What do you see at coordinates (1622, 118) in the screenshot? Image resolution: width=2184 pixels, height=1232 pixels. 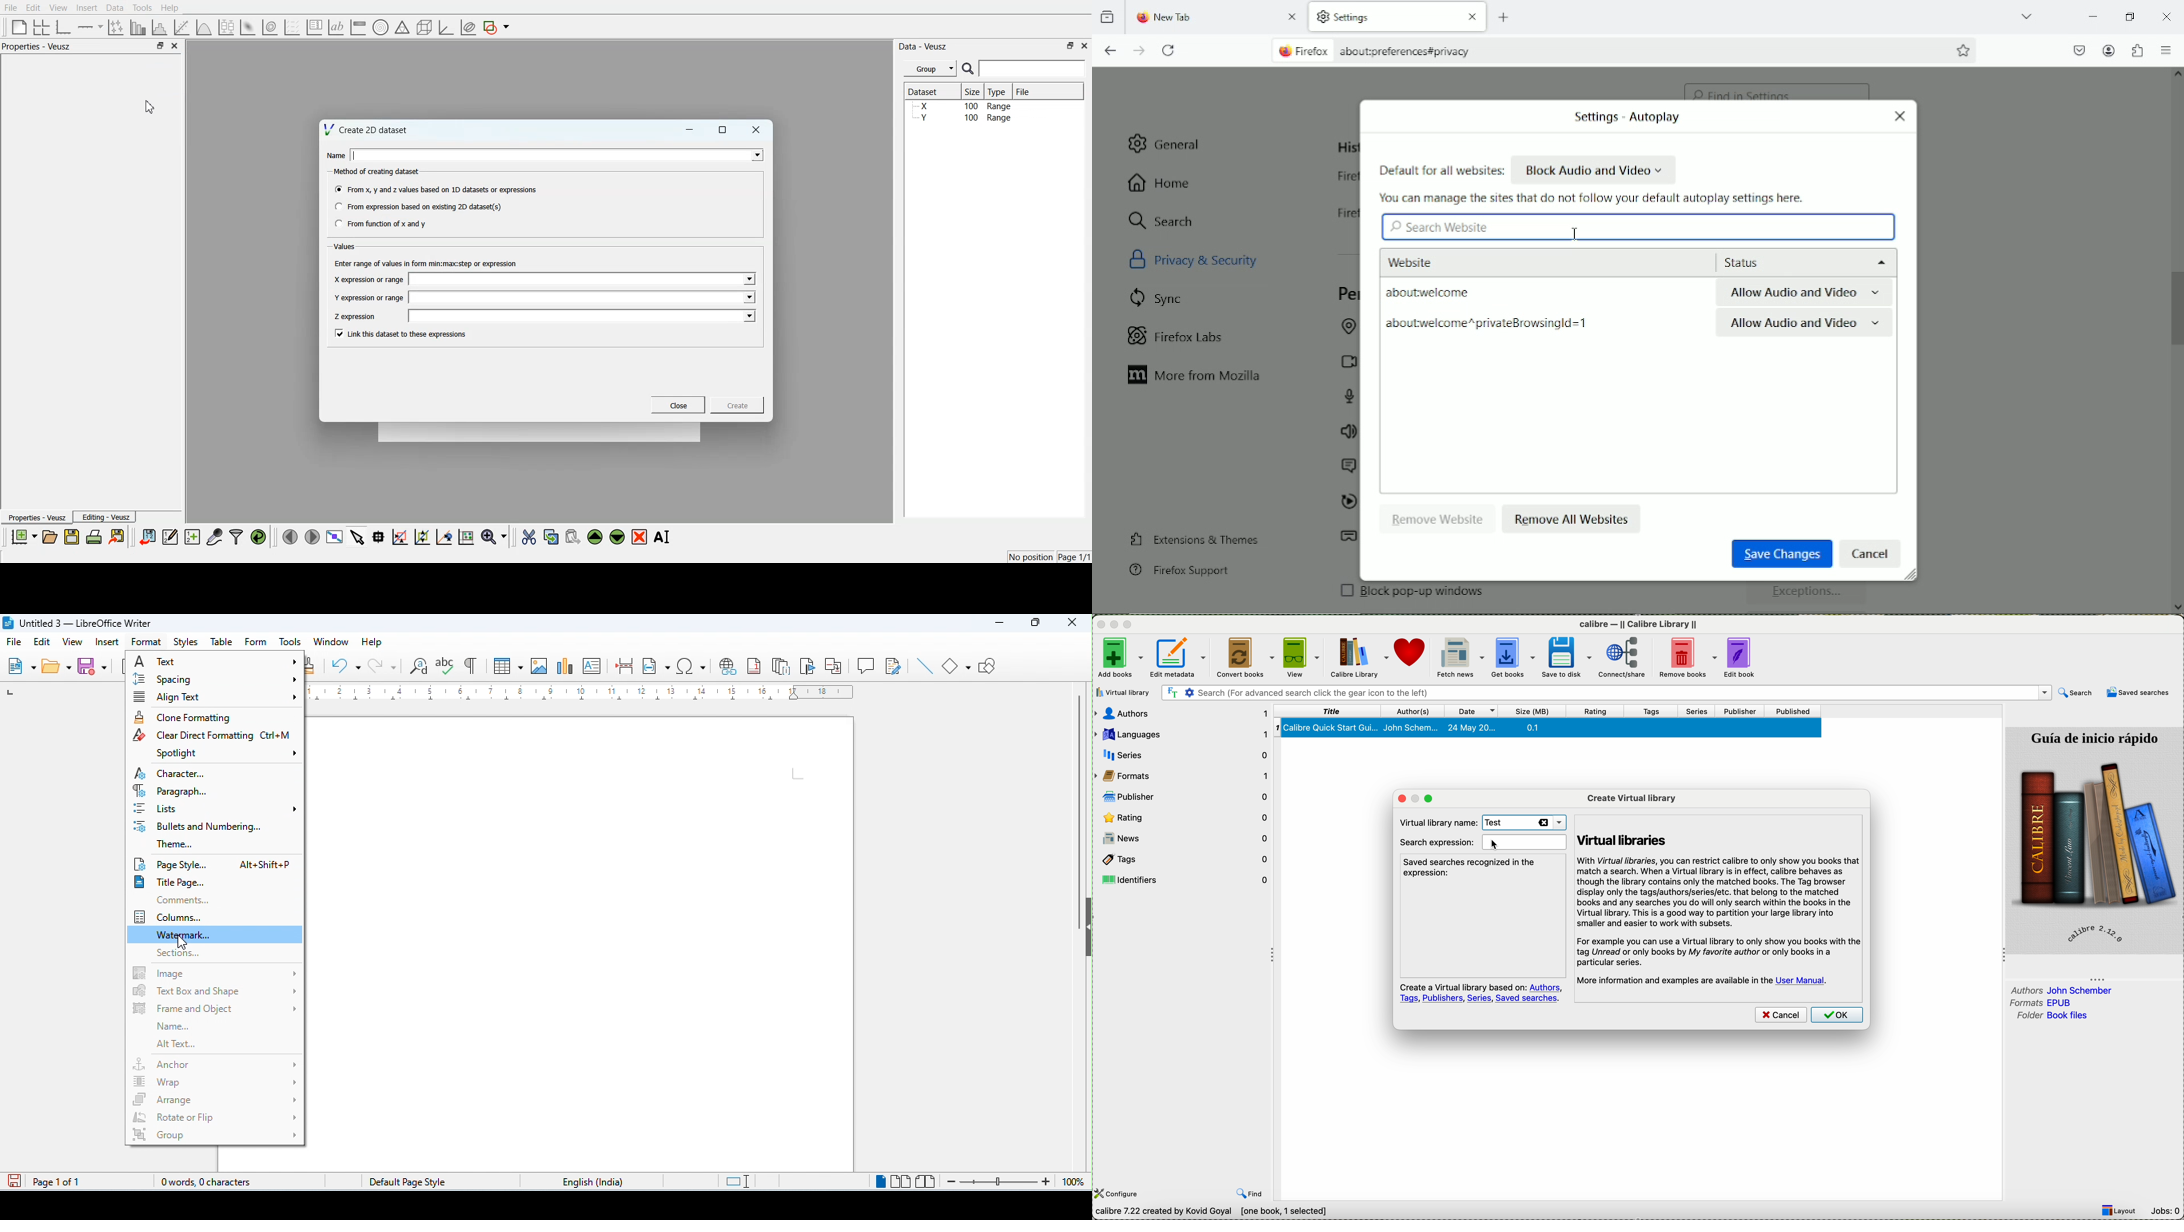 I see `settings autoplay` at bounding box center [1622, 118].